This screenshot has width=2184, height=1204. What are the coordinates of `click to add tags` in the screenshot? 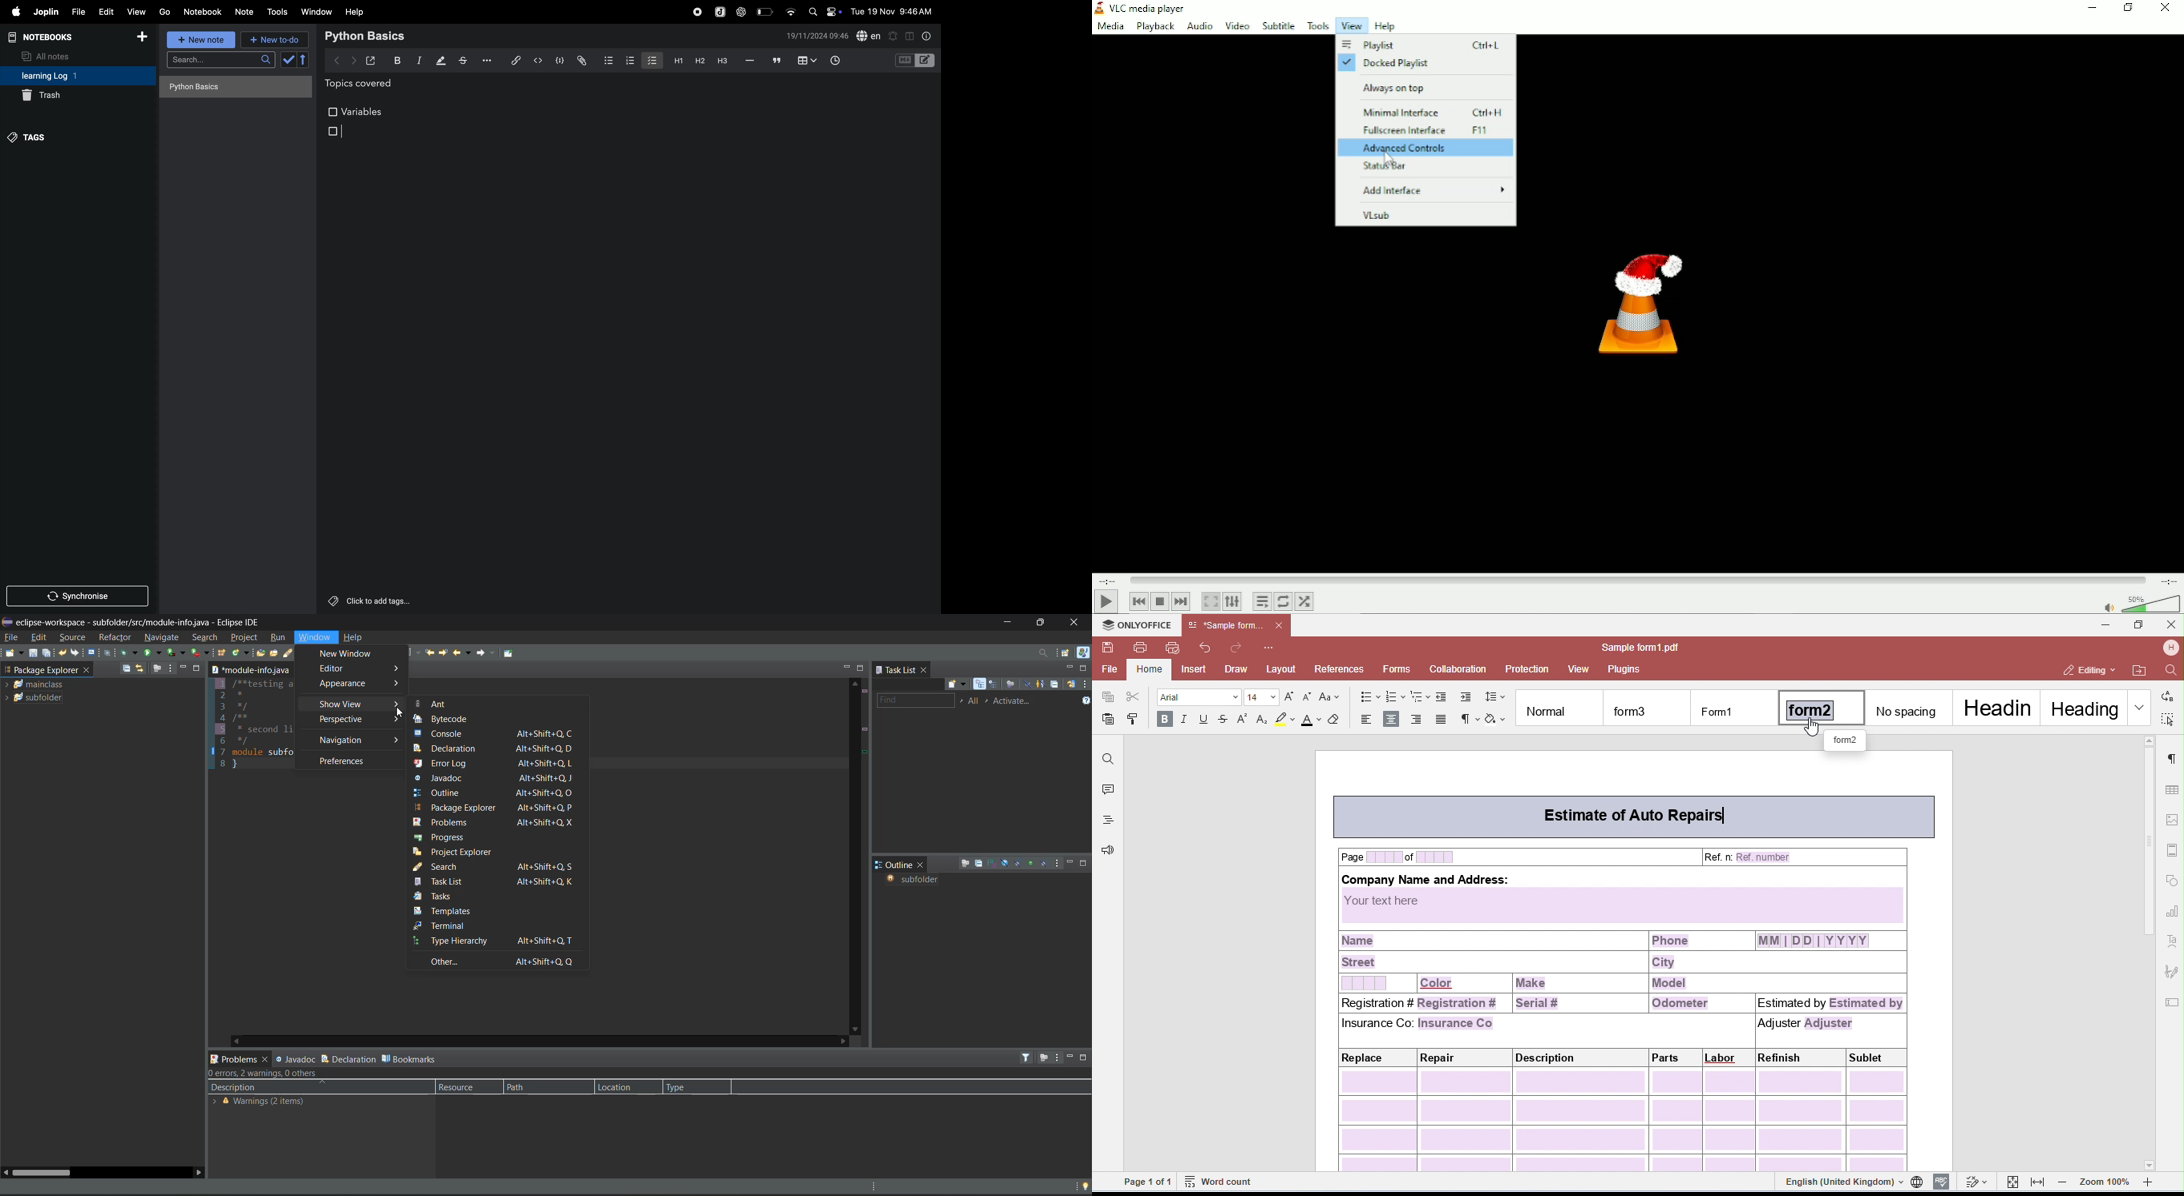 It's located at (367, 600).